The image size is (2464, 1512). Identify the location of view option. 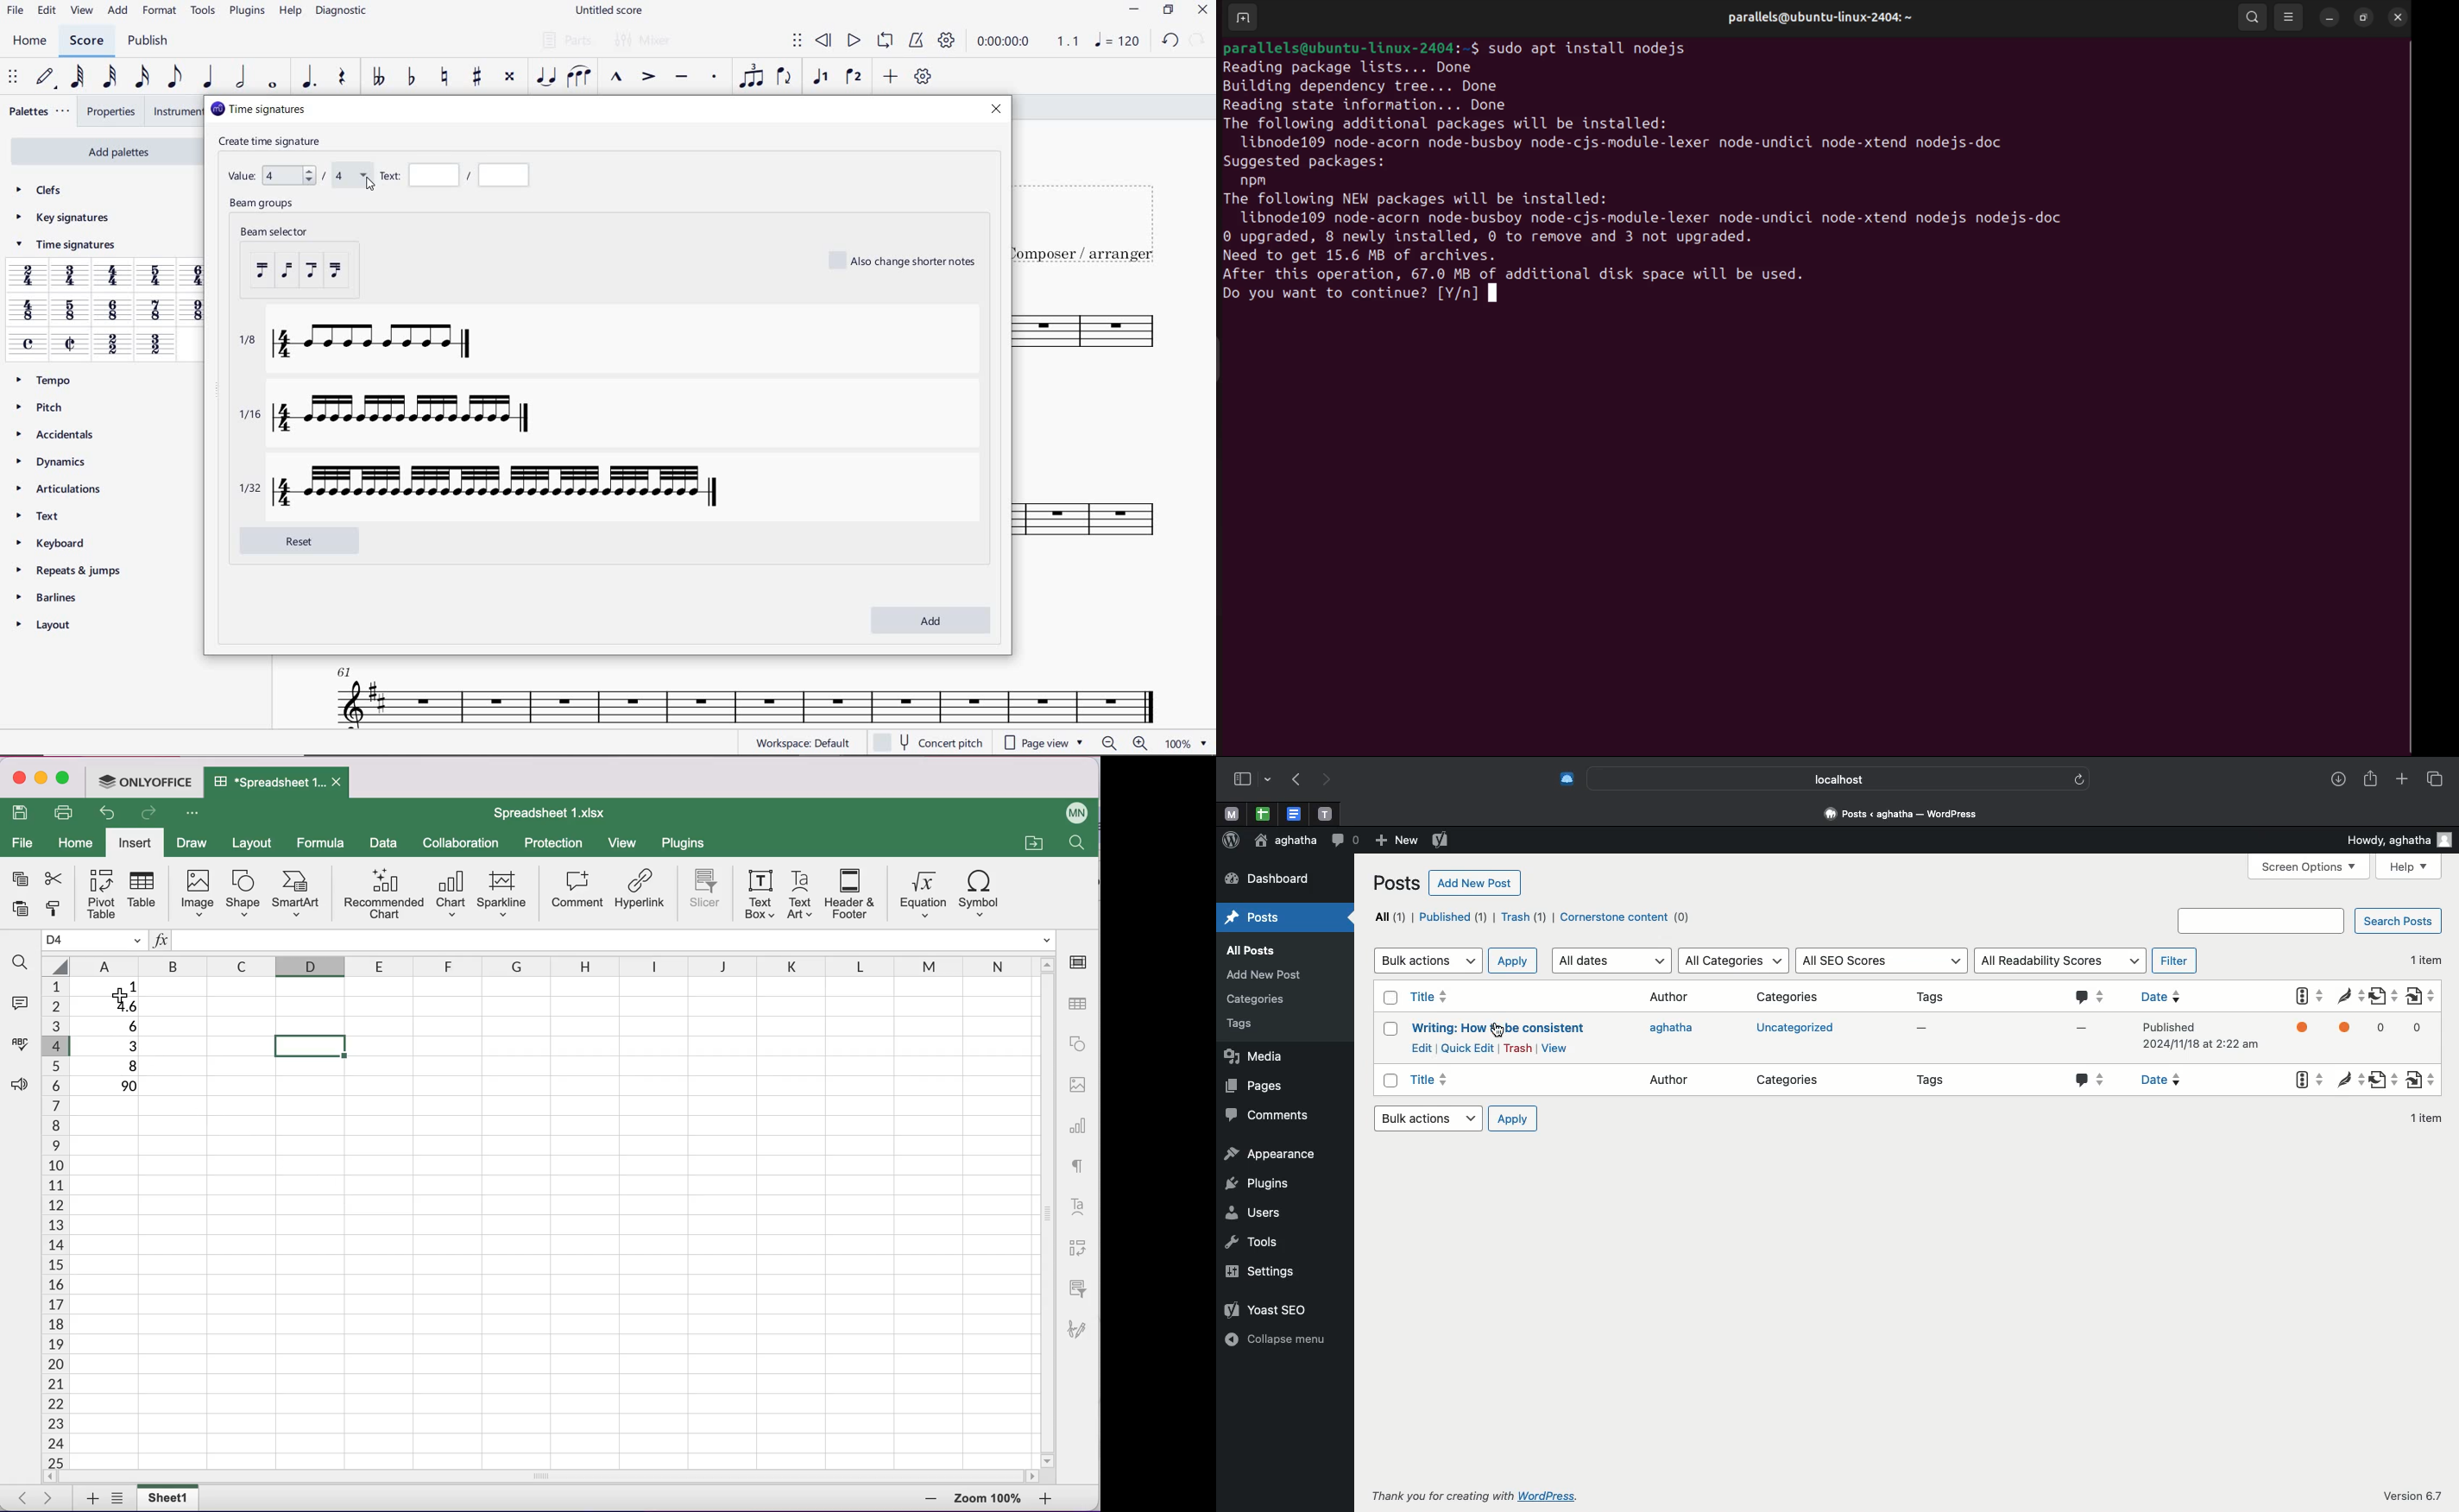
(2291, 16).